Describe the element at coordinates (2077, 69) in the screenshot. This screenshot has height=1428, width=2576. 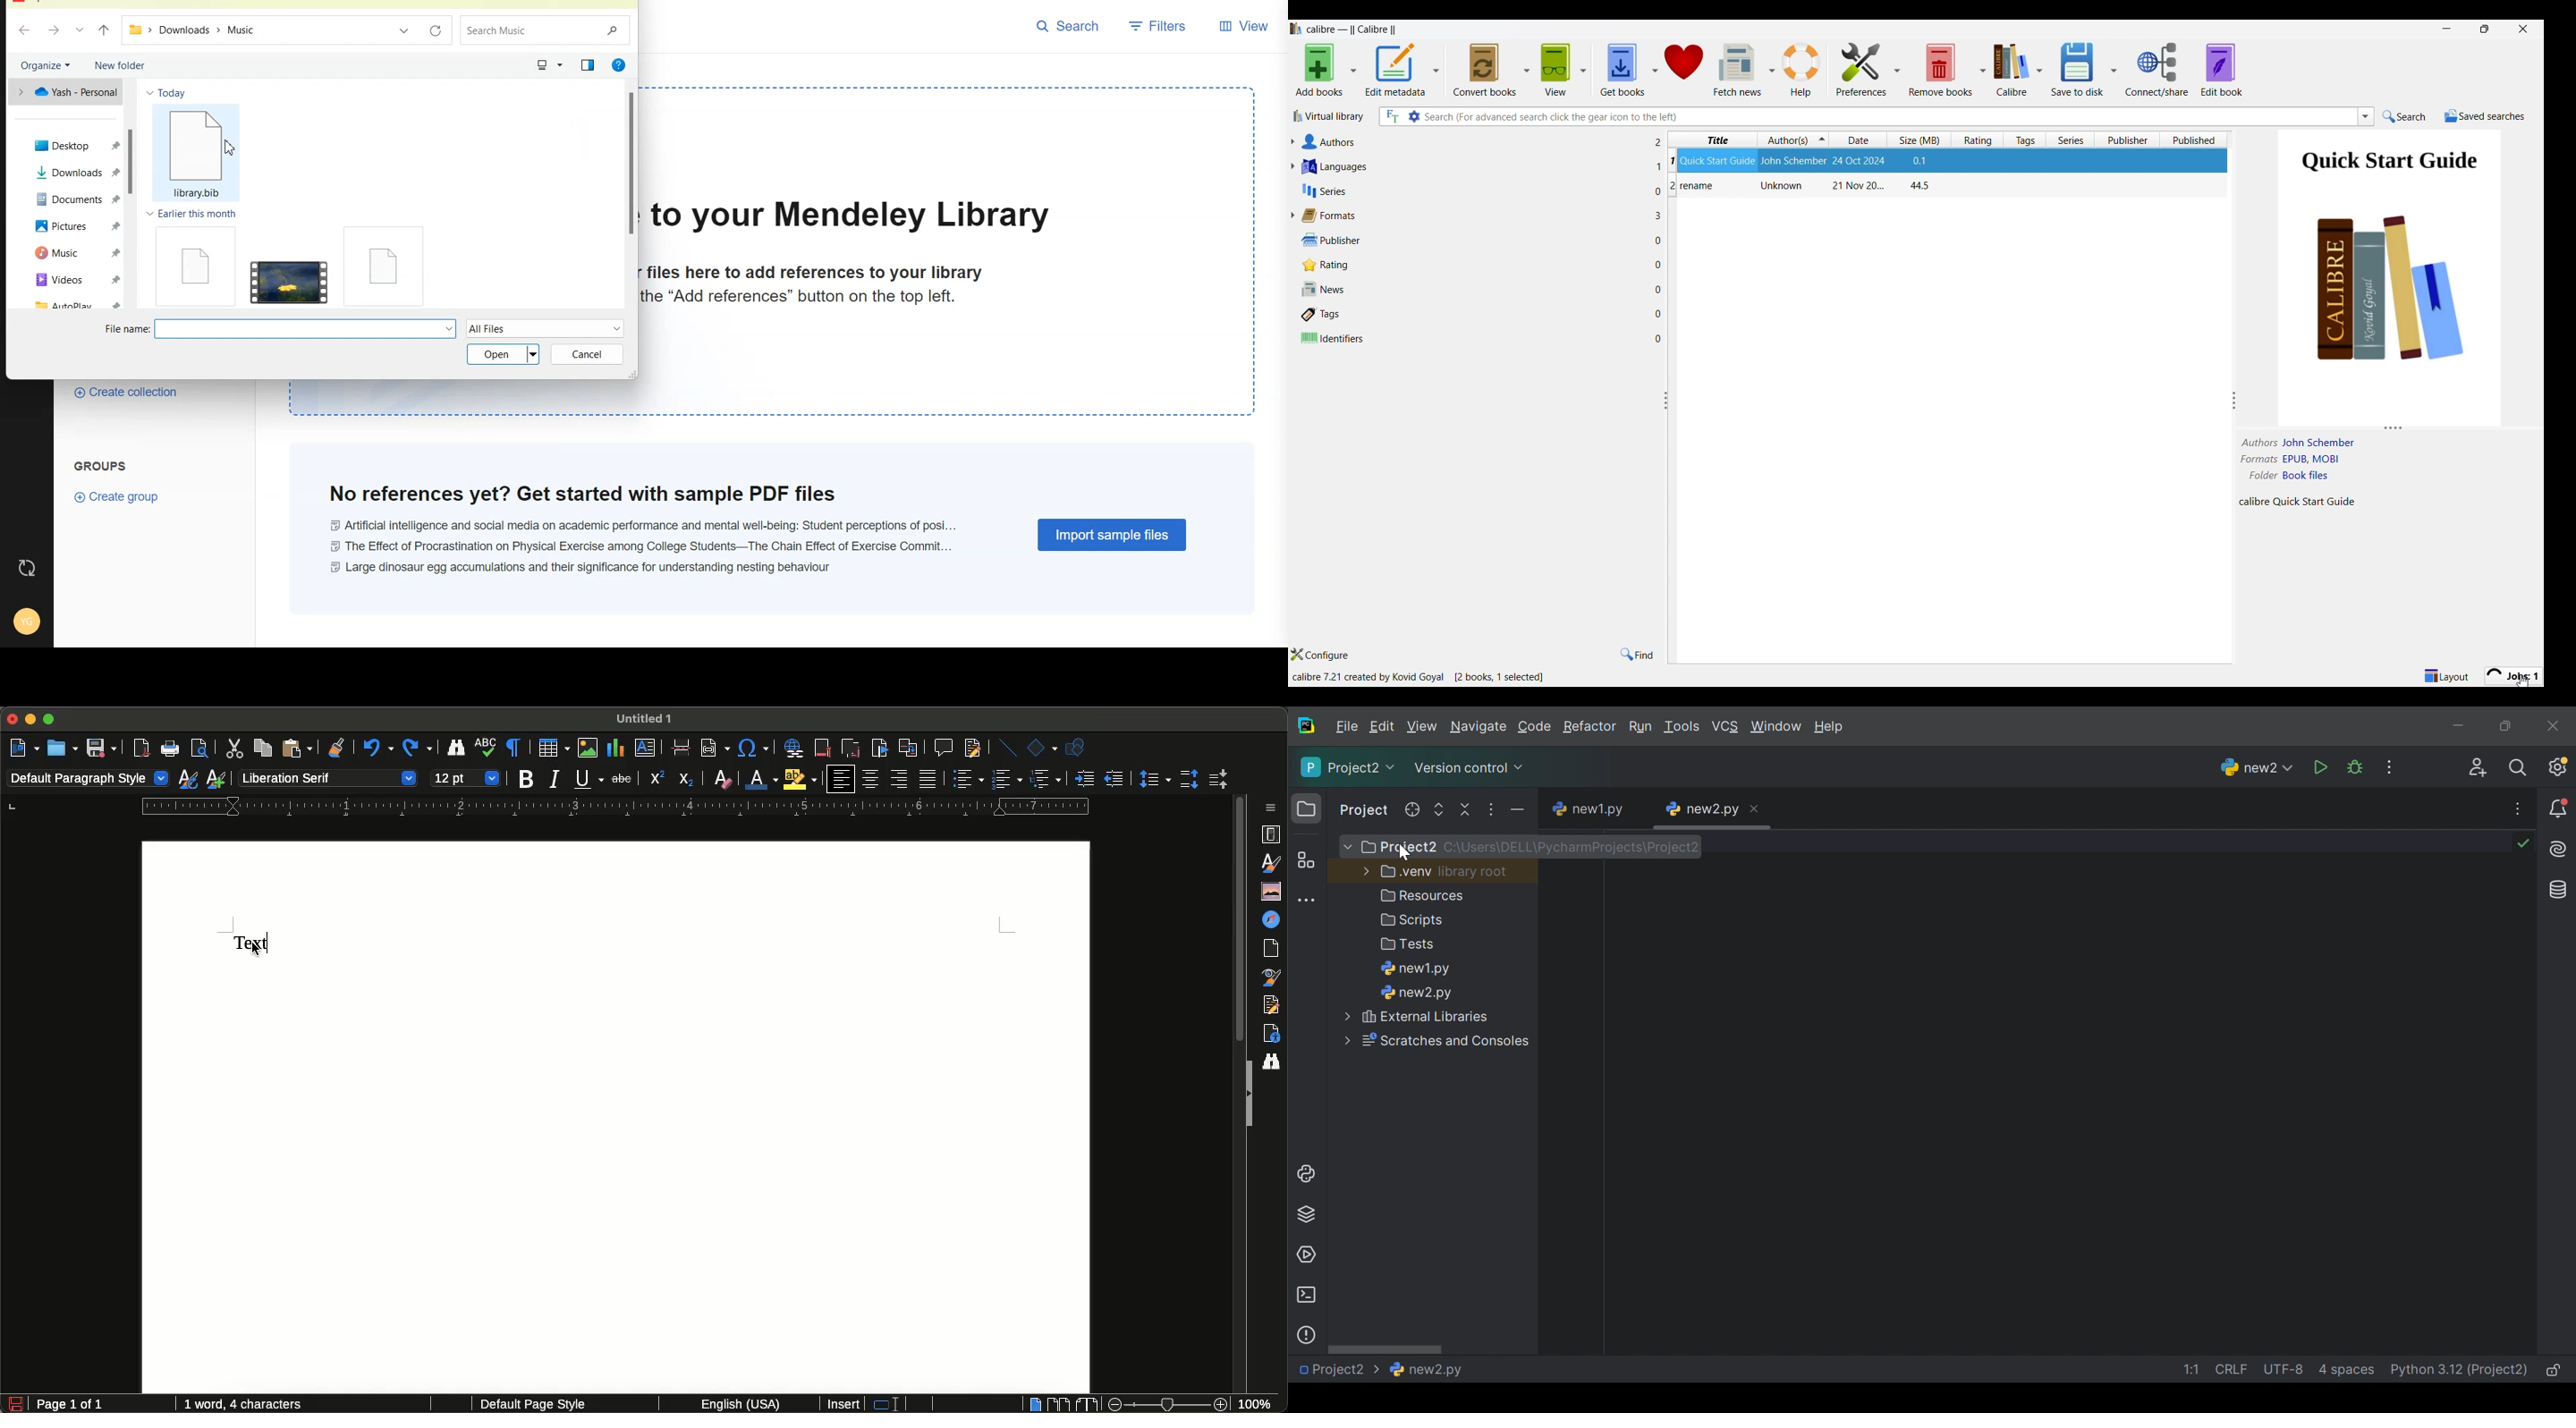
I see `Save to disk` at that location.